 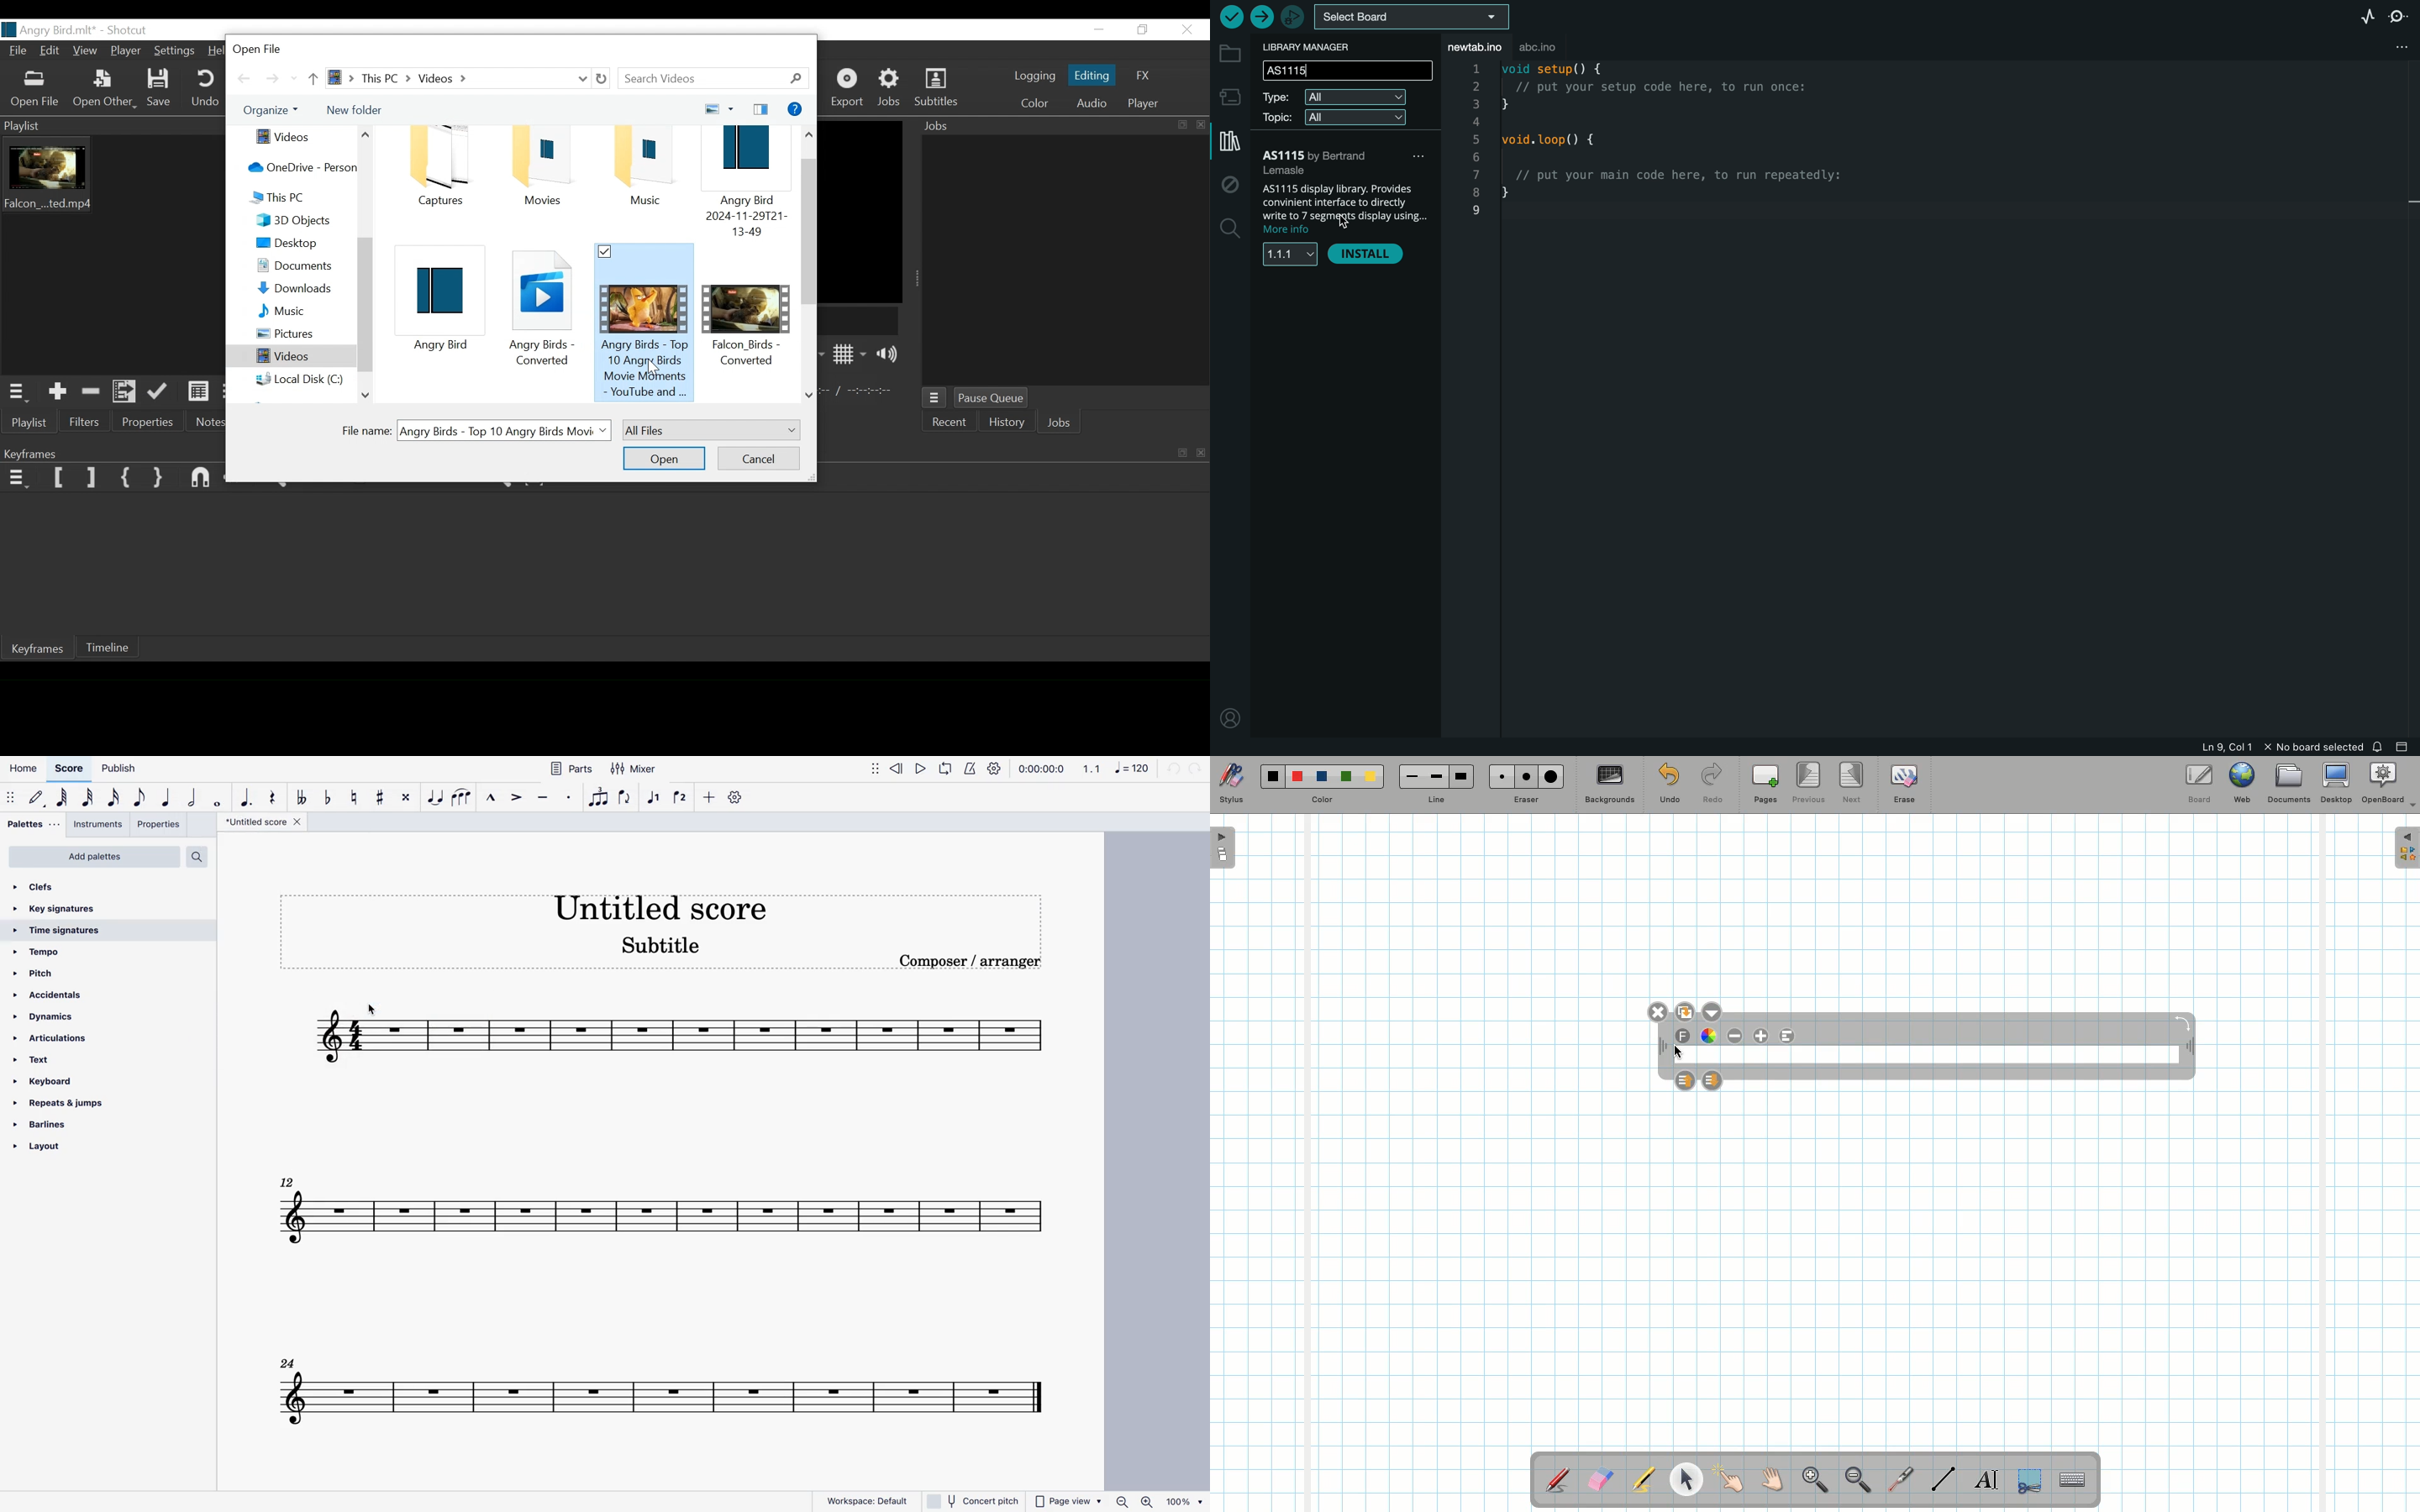 I want to click on Subtitles, so click(x=939, y=87).